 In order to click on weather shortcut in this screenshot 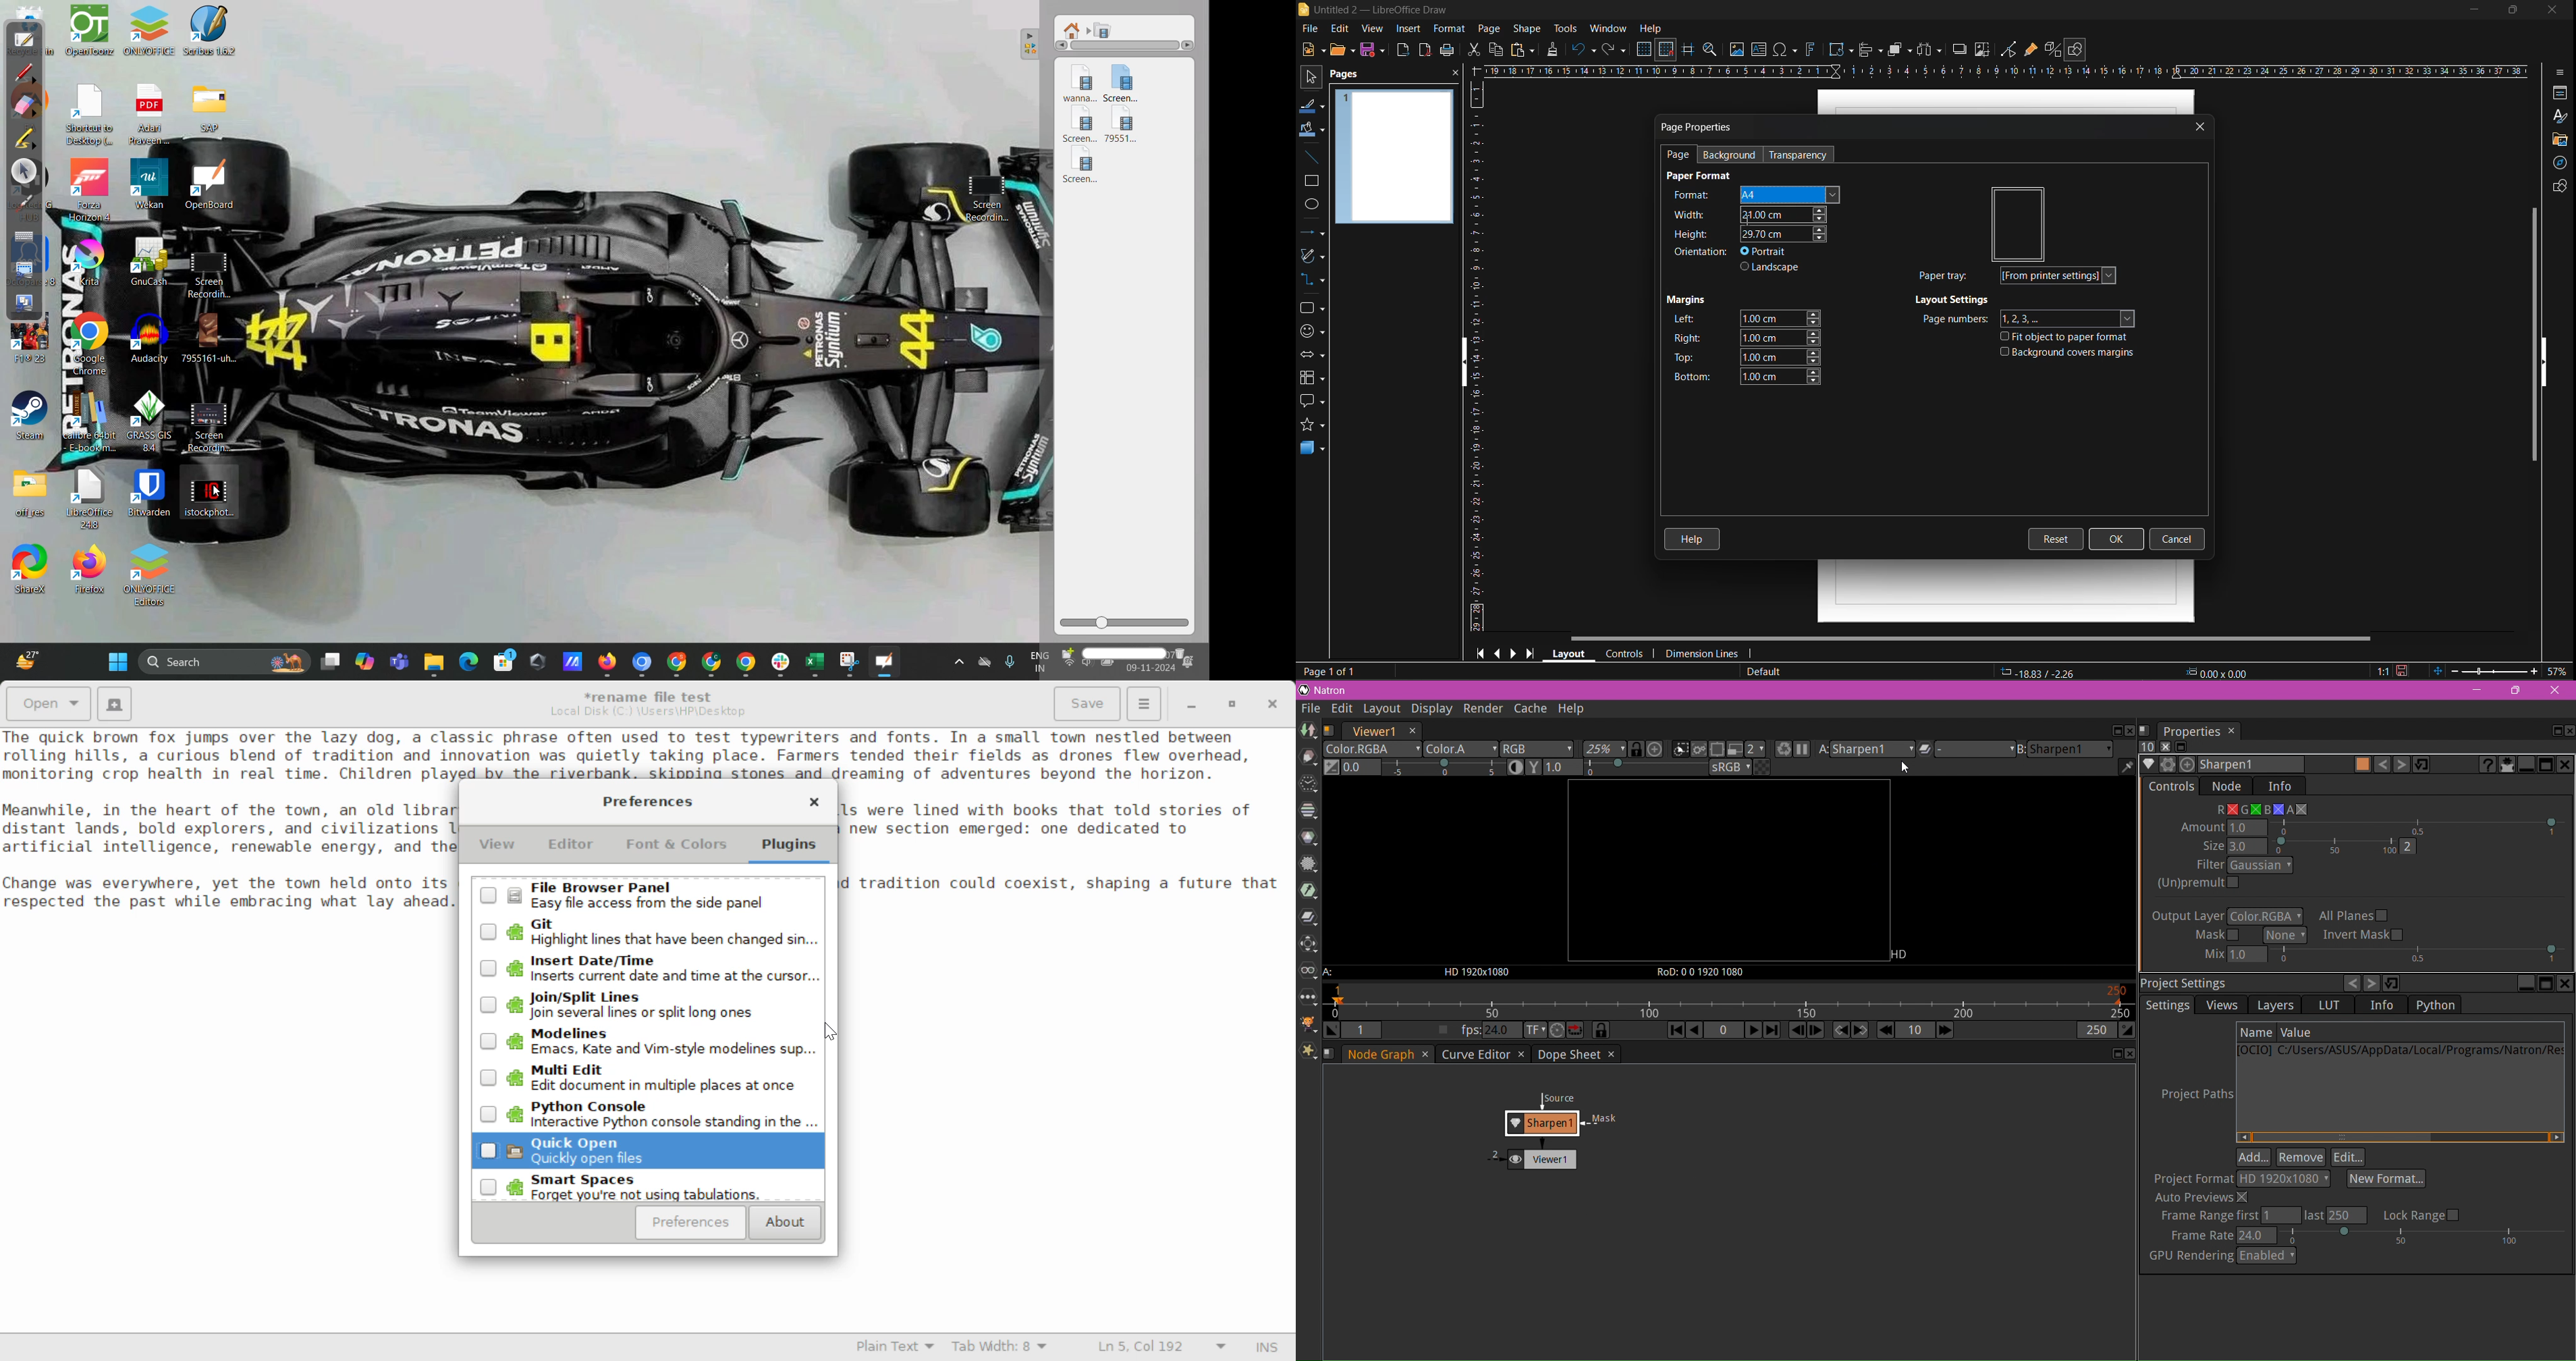, I will do `click(24, 660)`.